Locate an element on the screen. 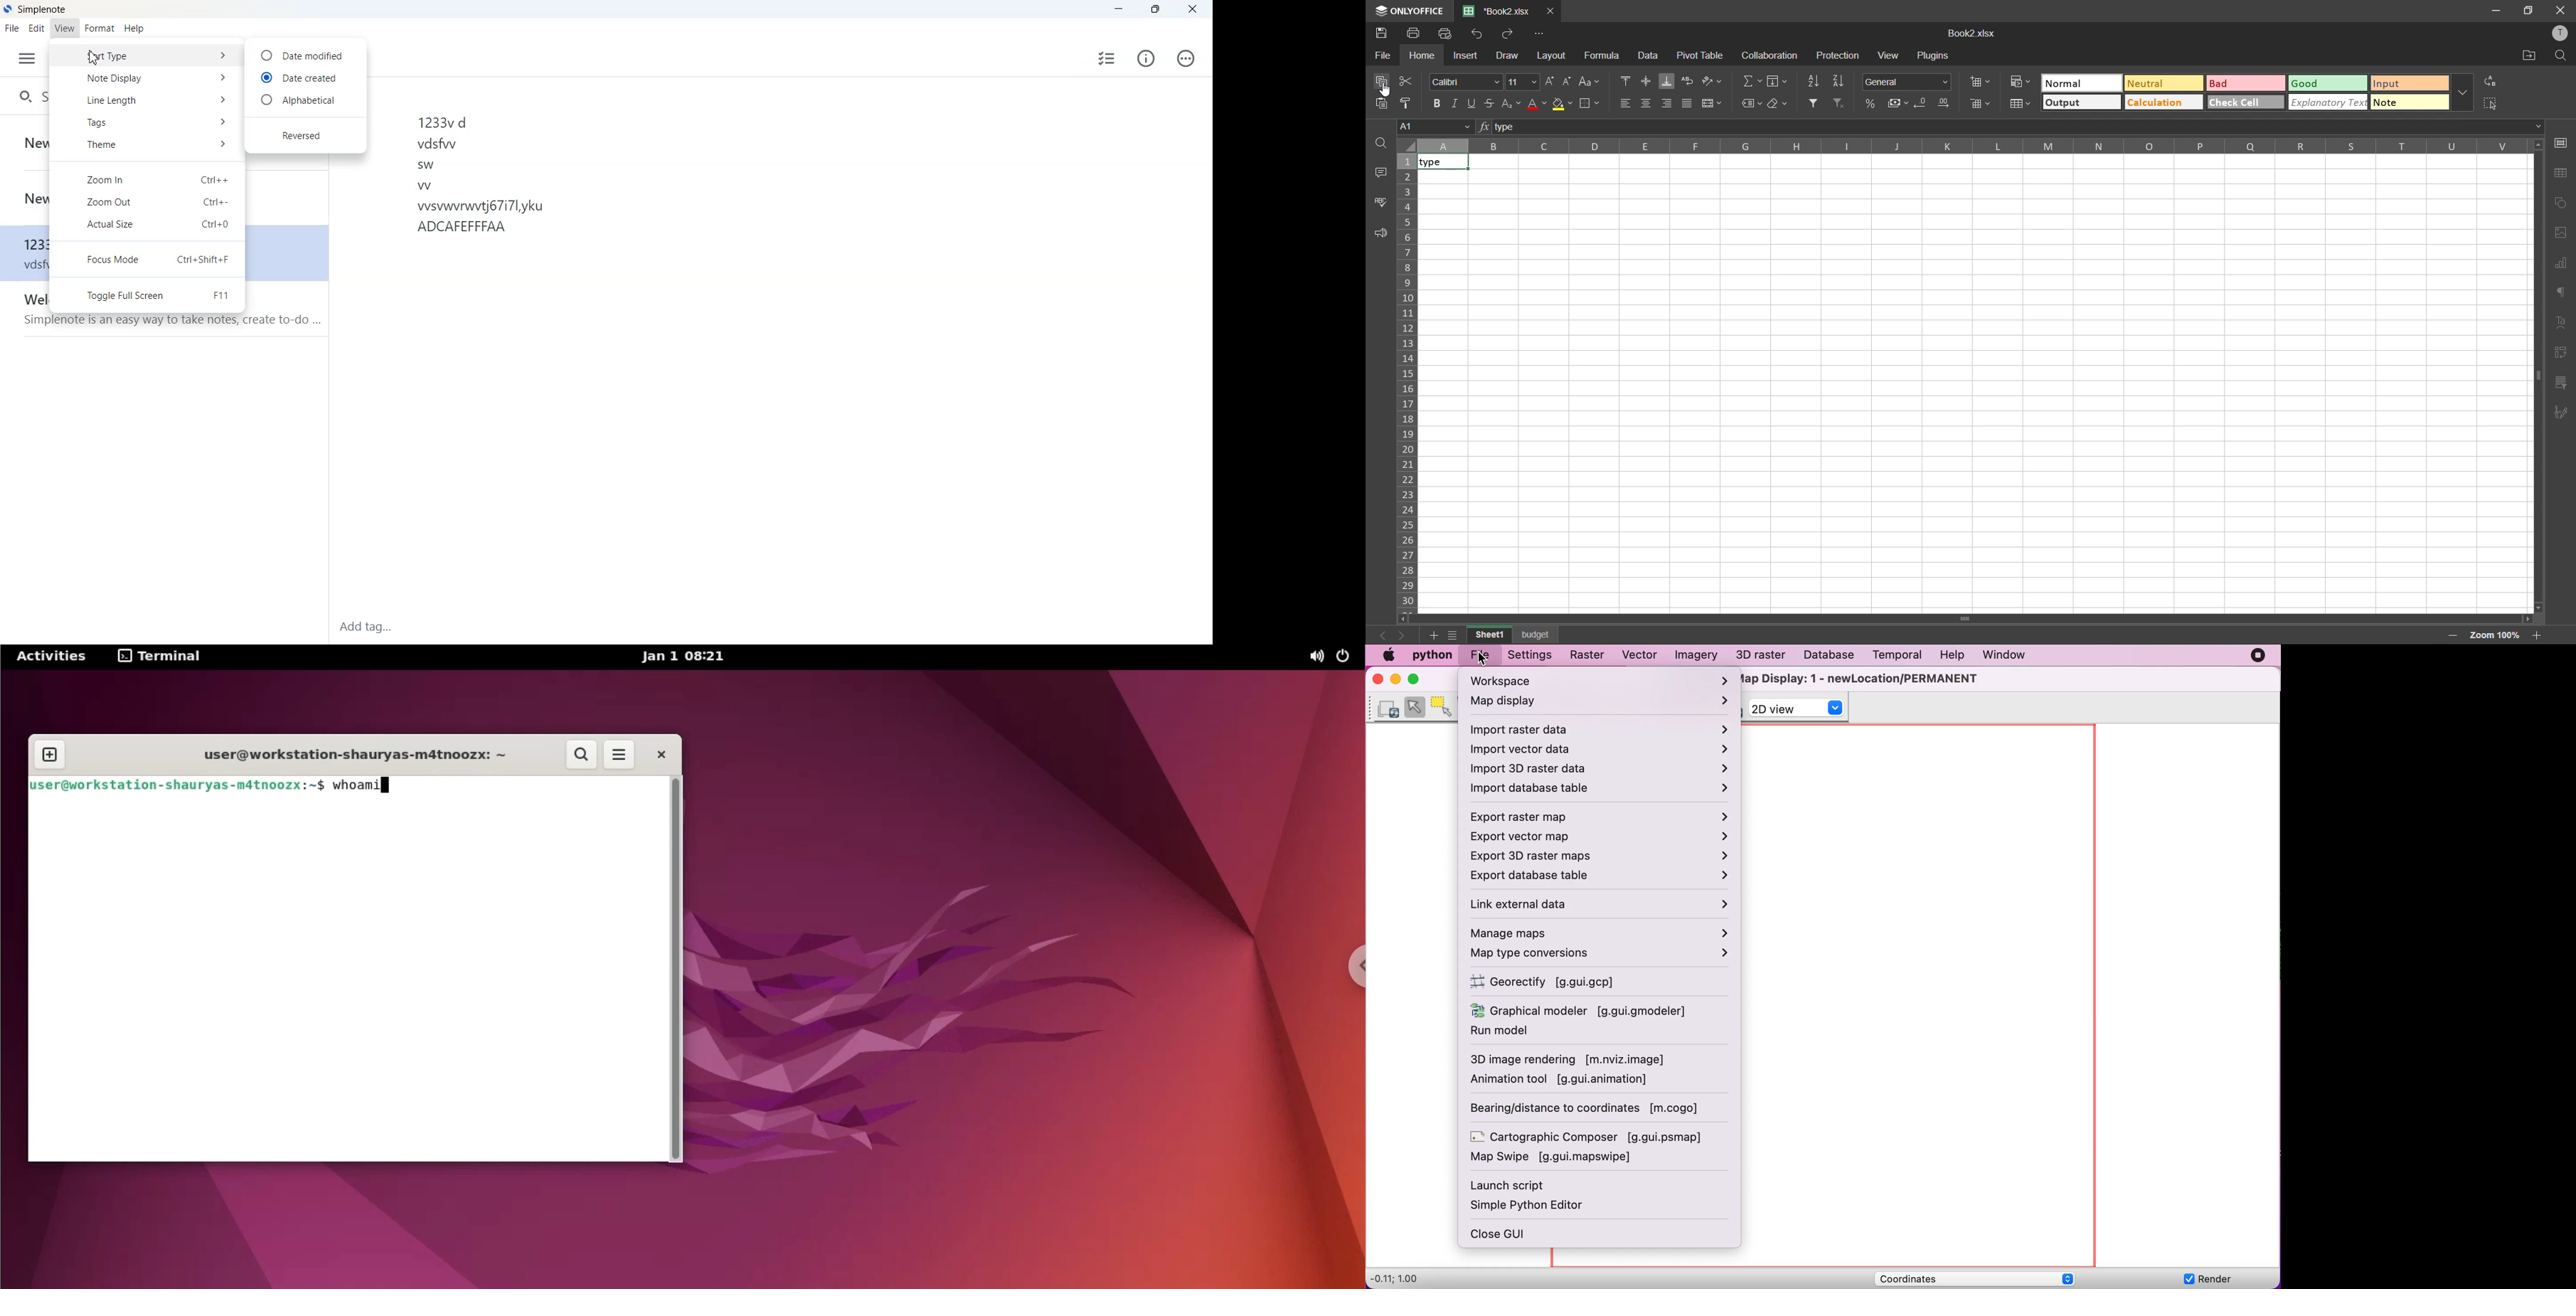 The image size is (2576, 1316). format as table is located at coordinates (2020, 104).